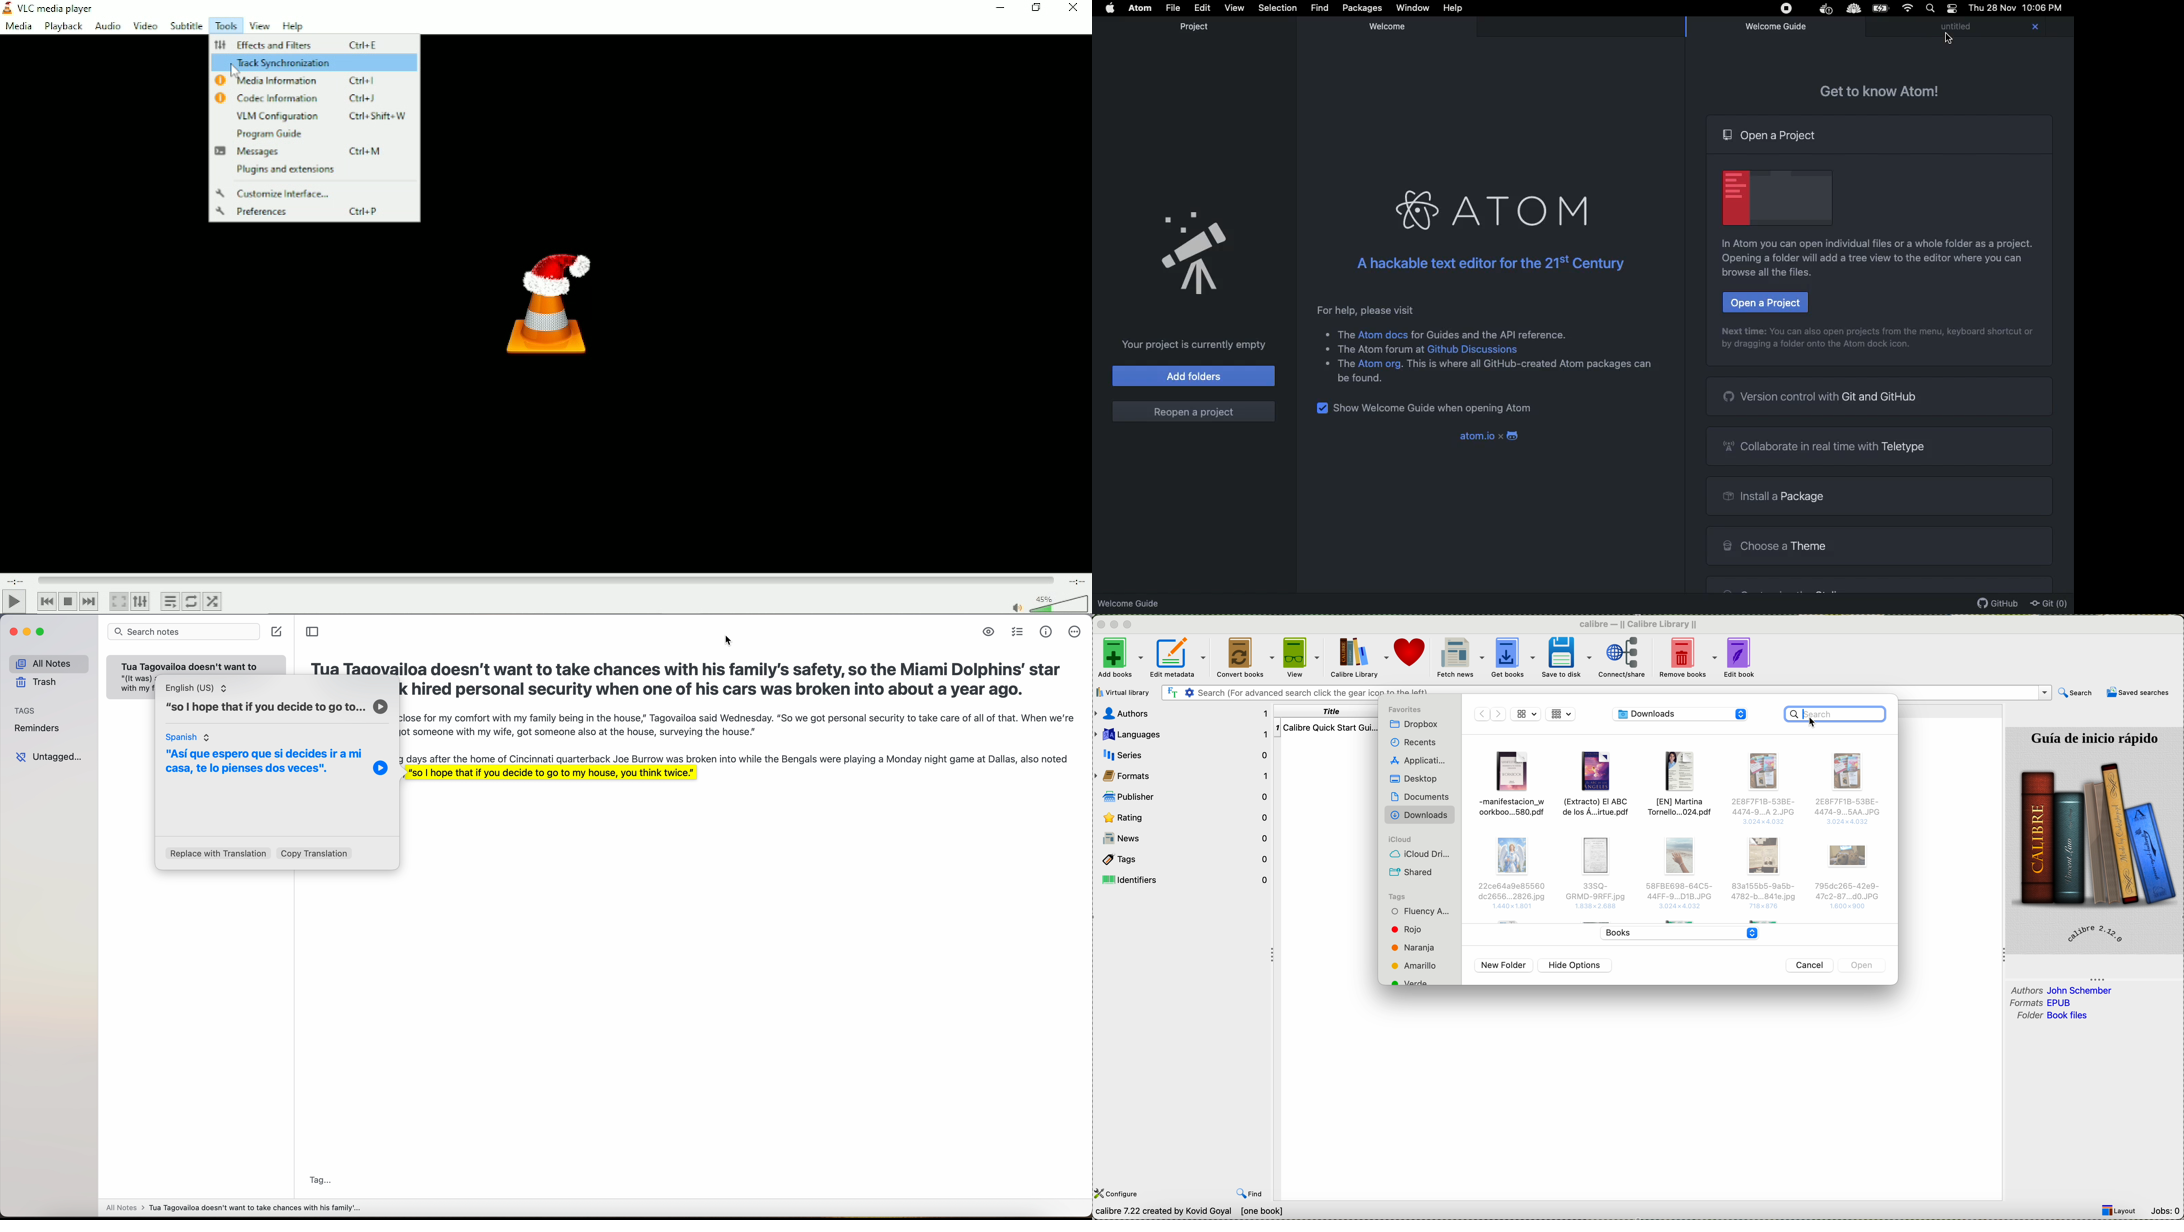 This screenshot has width=2184, height=1232. I want to click on Charge, so click(1881, 8).